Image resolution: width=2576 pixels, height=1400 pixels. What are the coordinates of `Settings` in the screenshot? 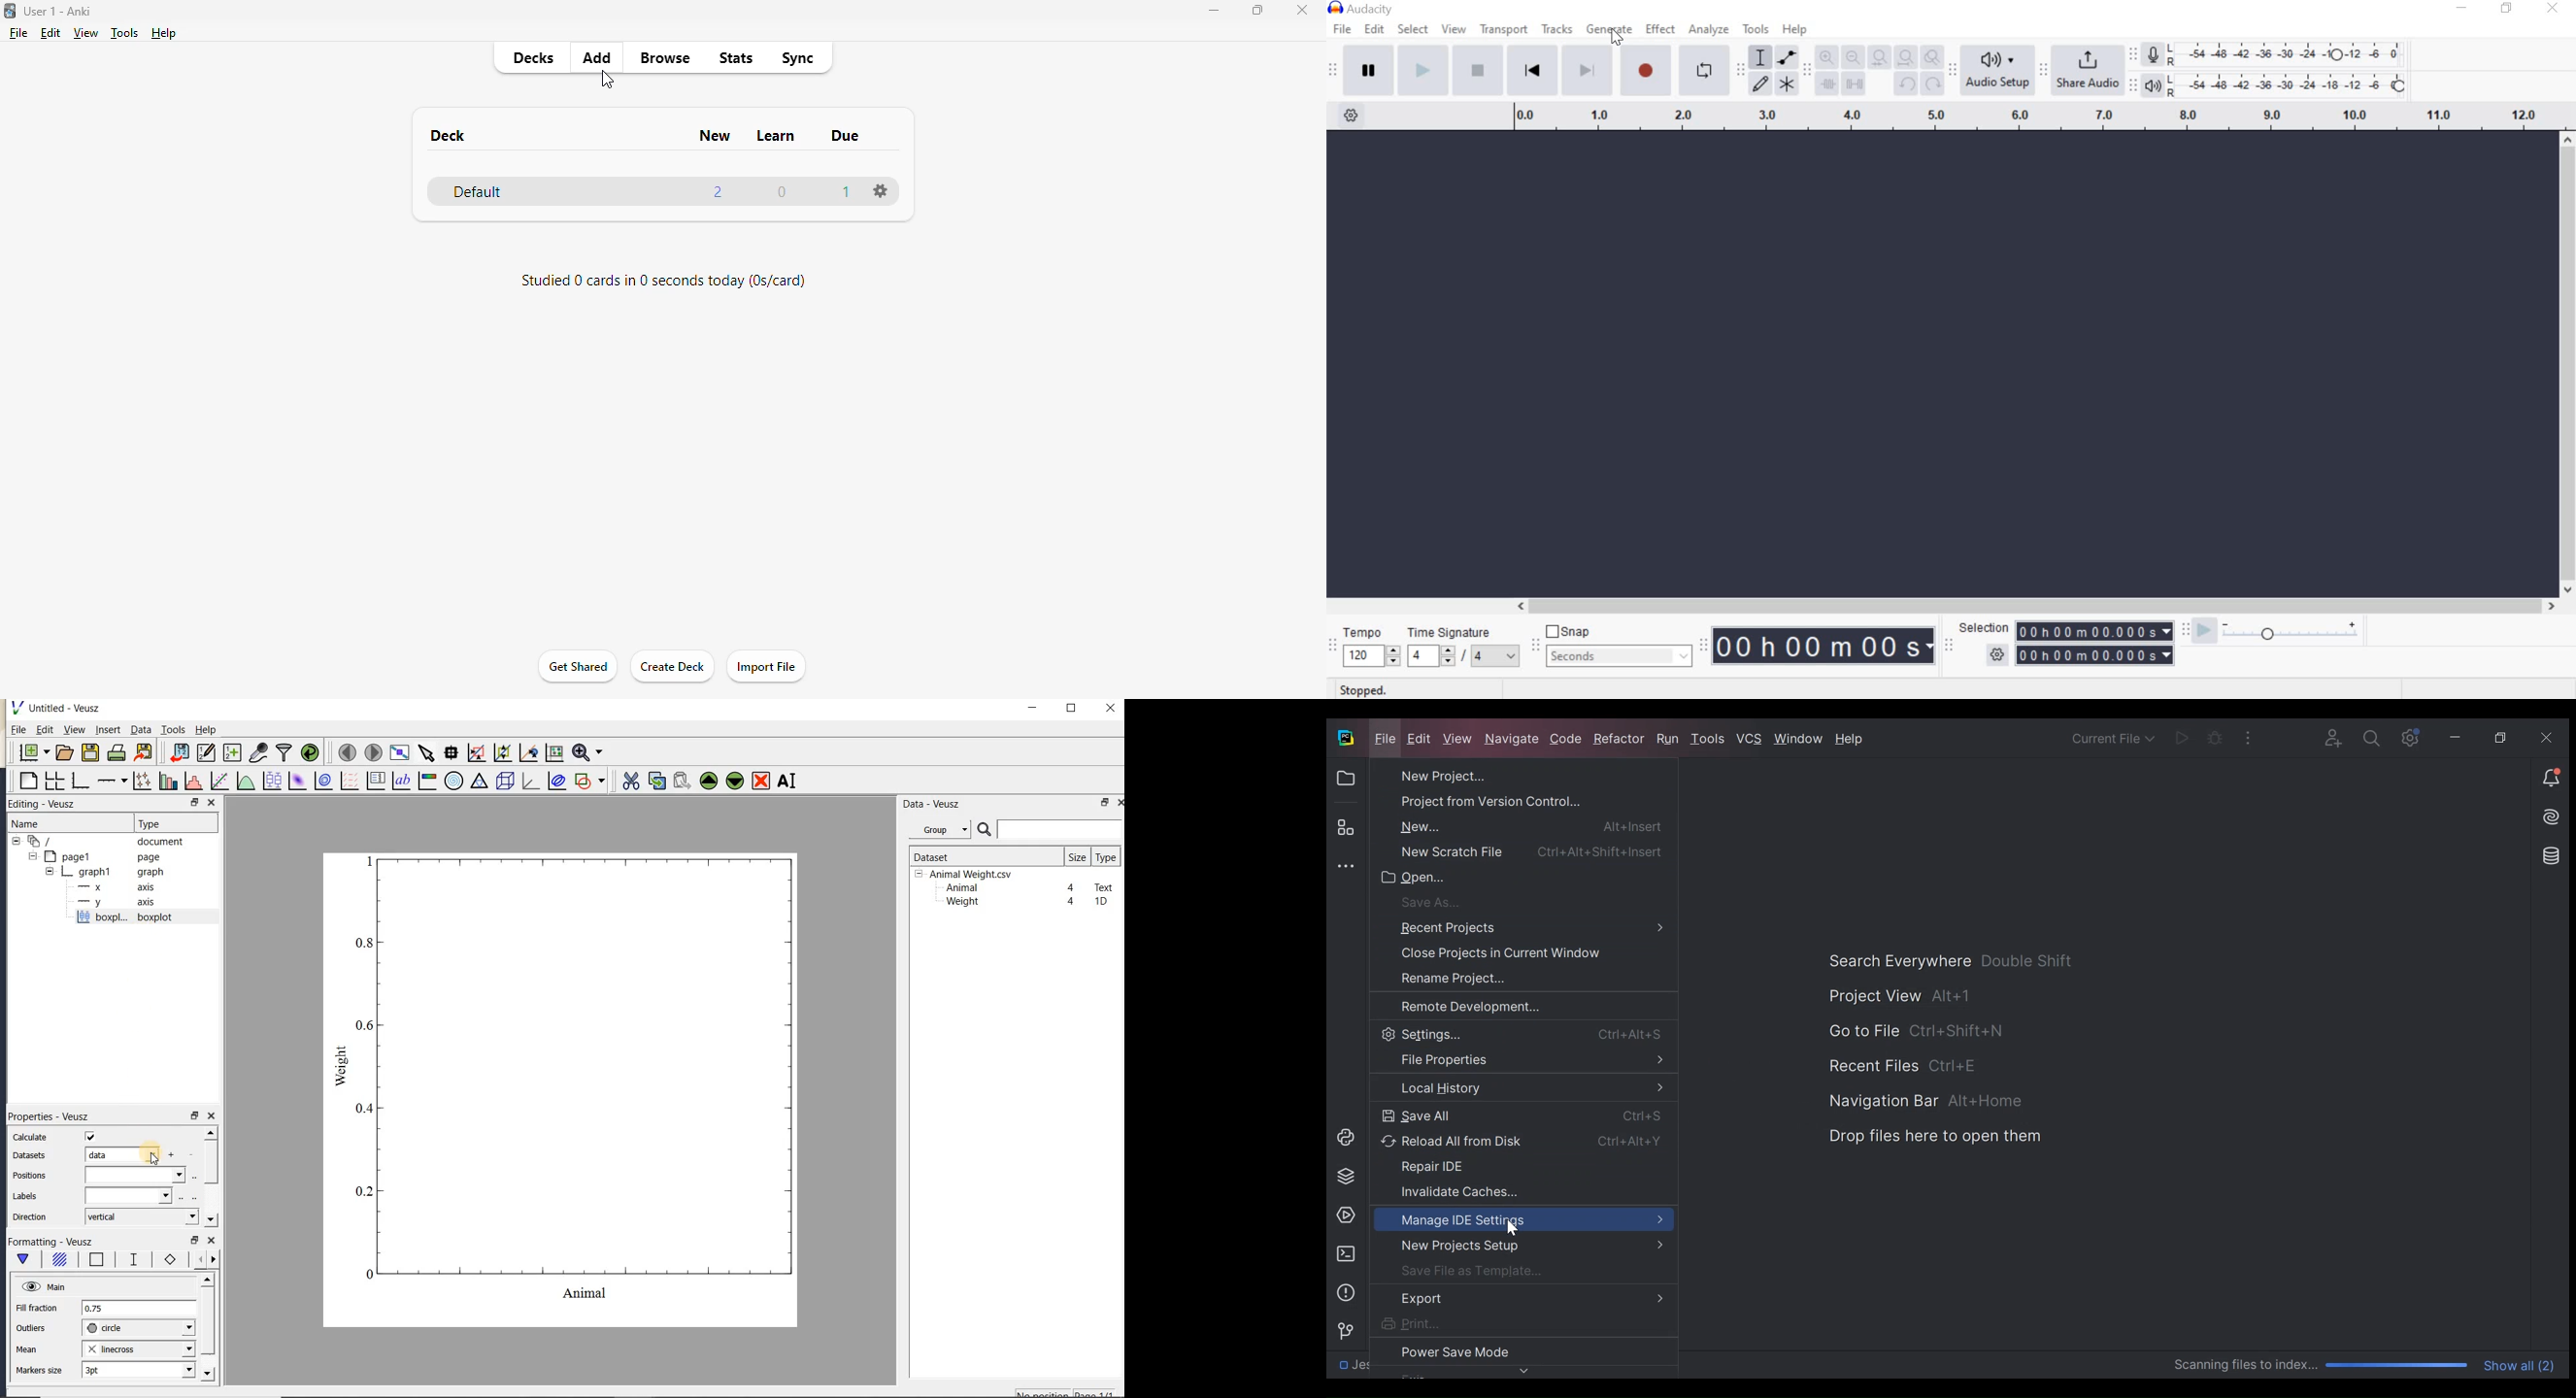 It's located at (2371, 737).